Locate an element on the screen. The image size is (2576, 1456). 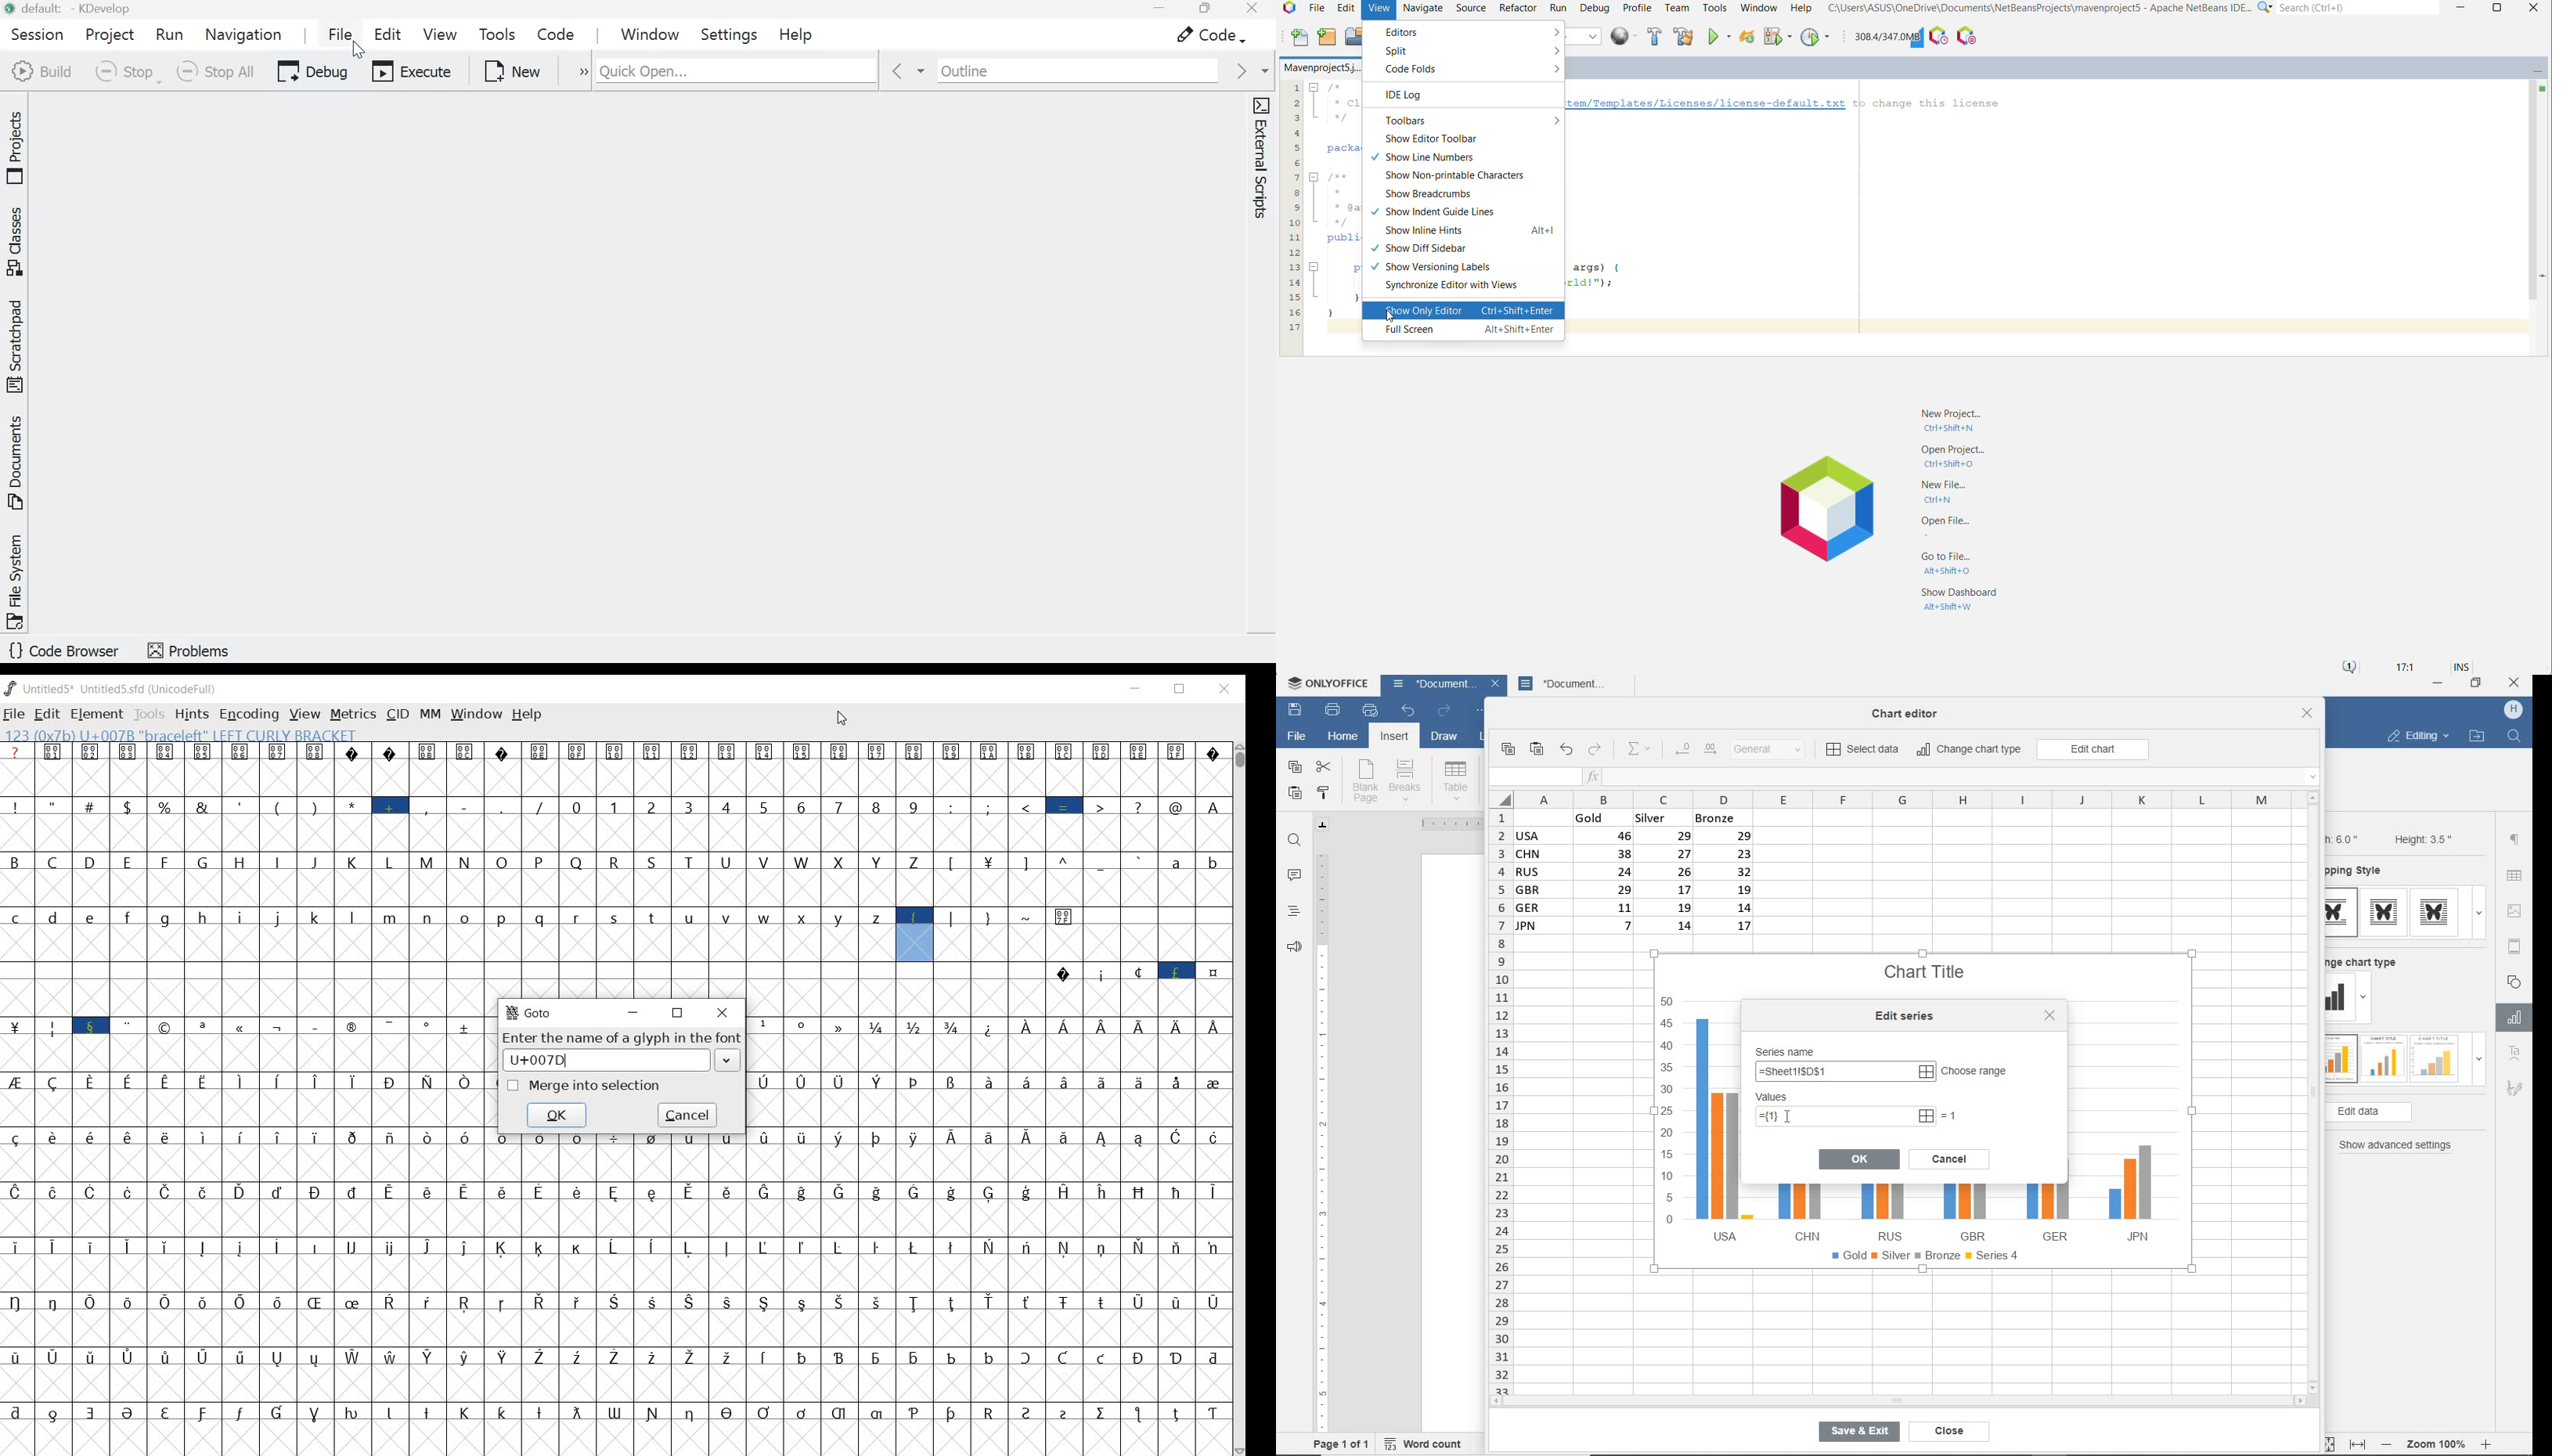
glyph characters is located at coordinates (859, 852).